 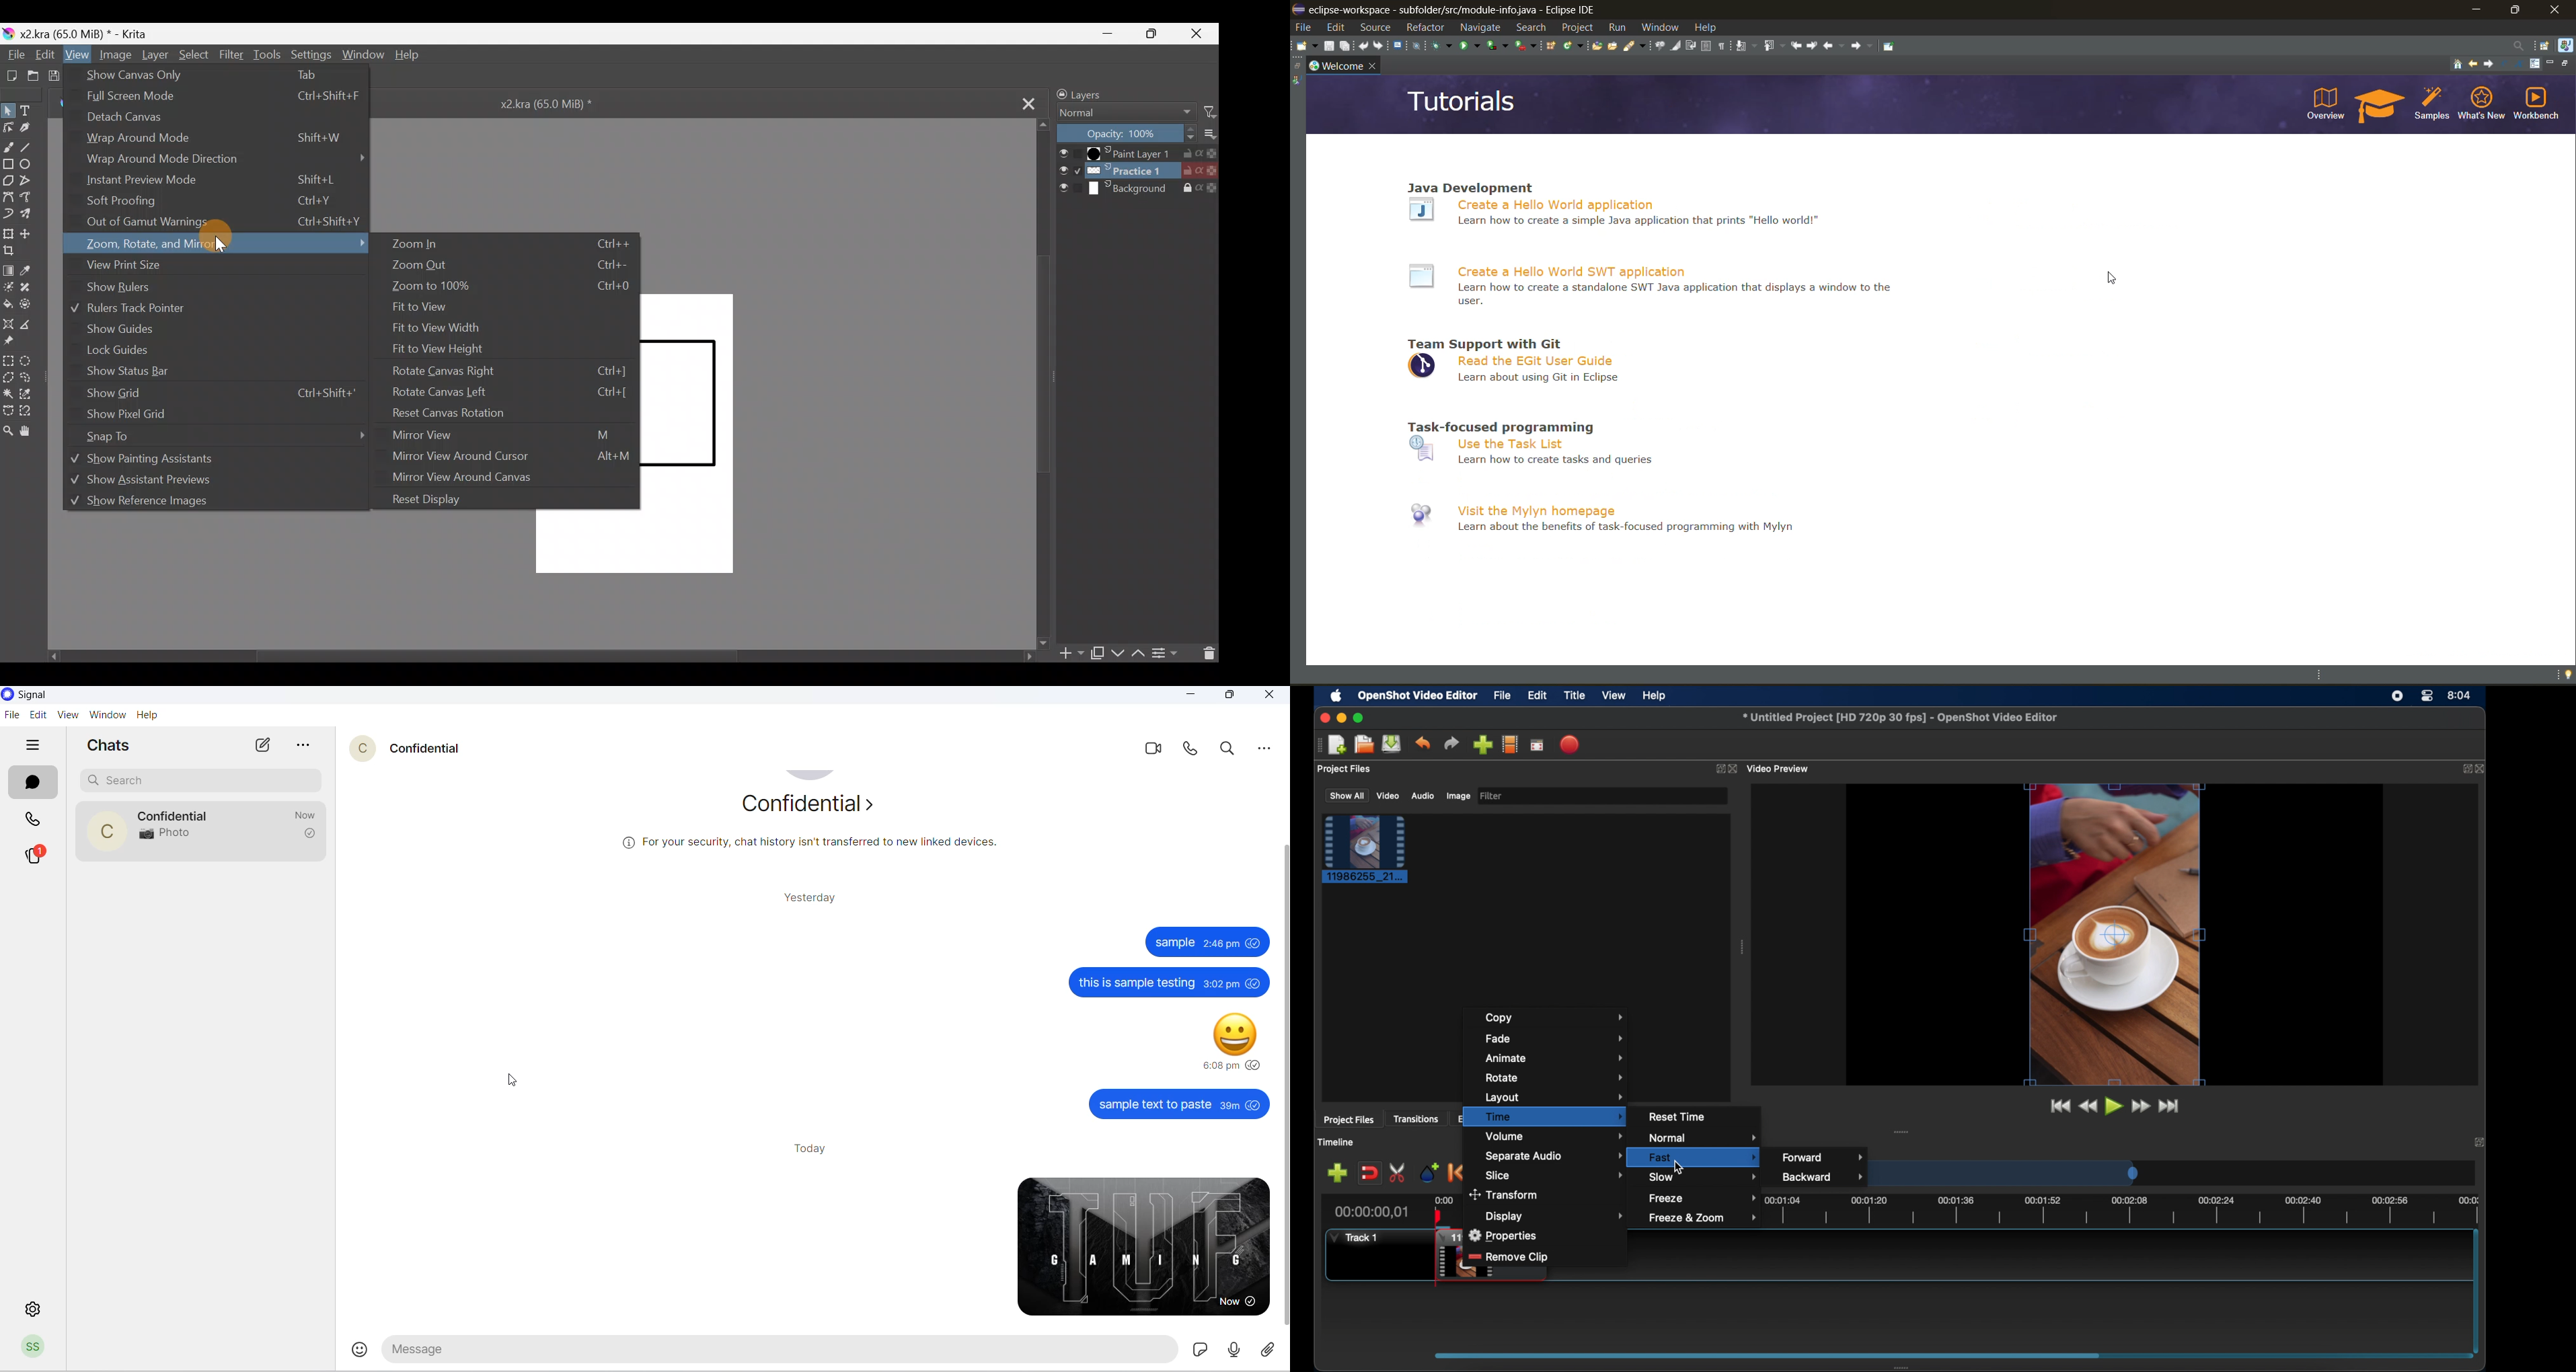 I want to click on Freehand path tool, so click(x=31, y=197).